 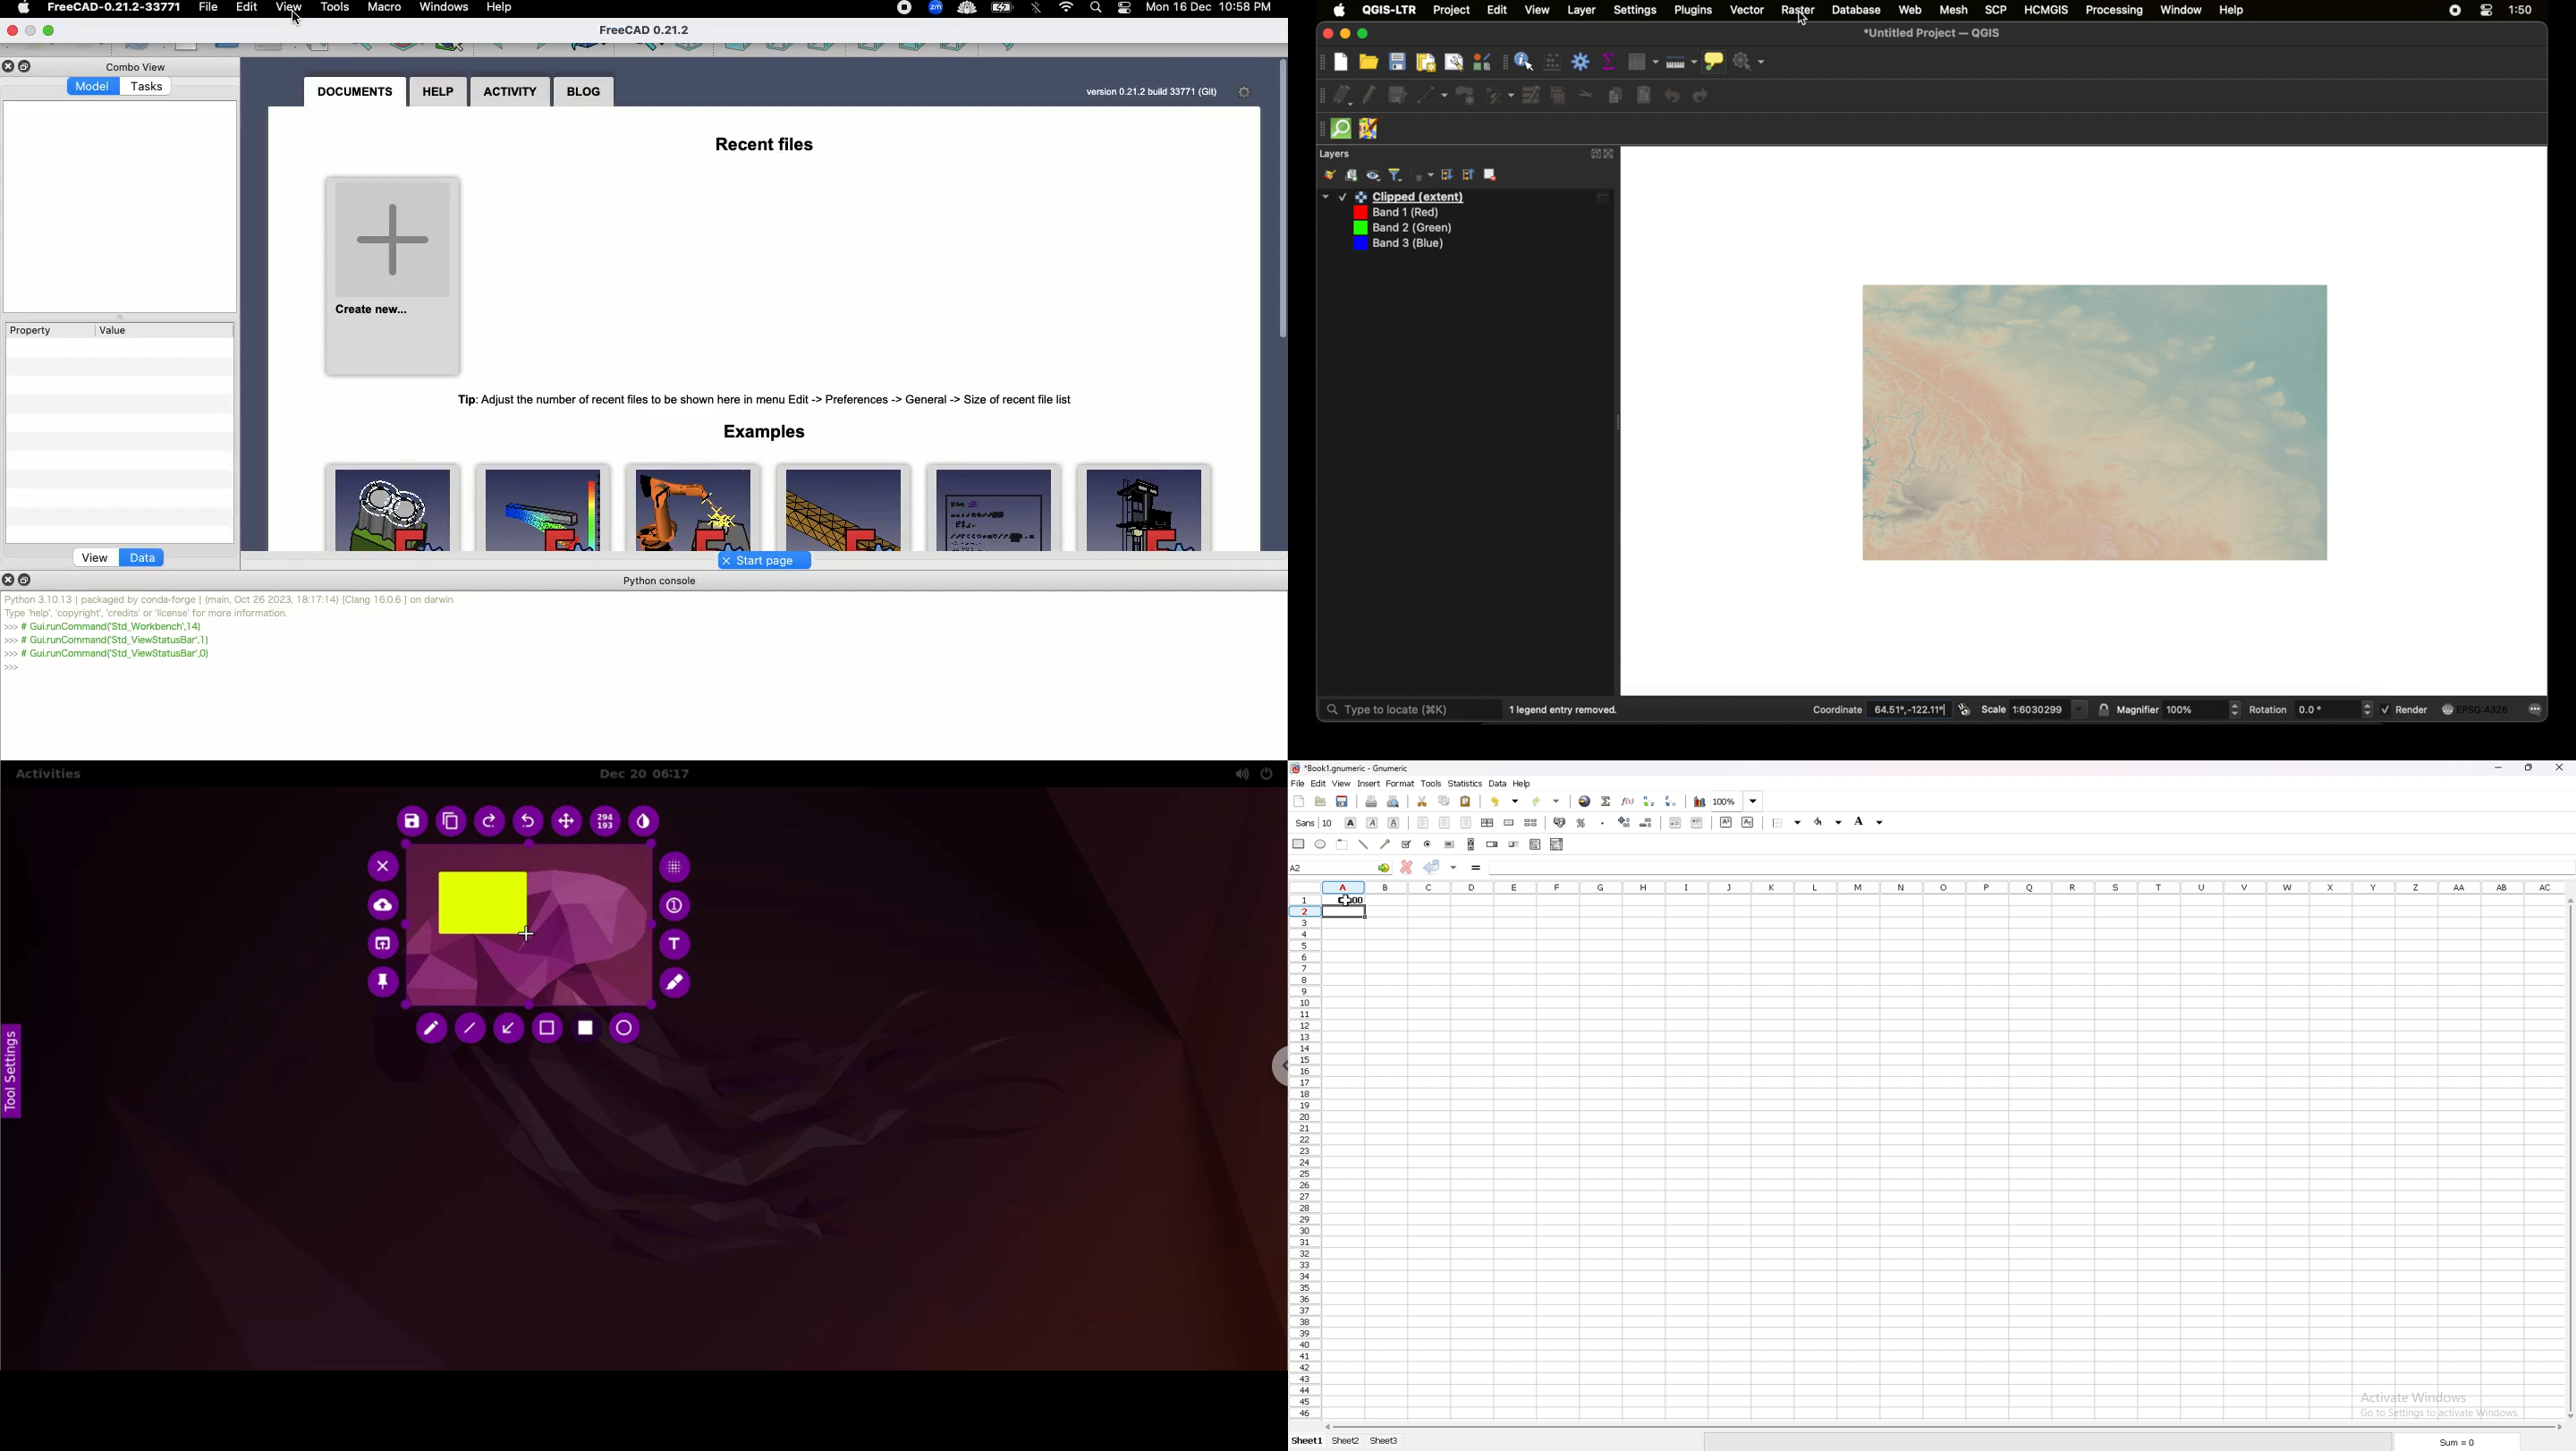 I want to click on collapse all, so click(x=1447, y=174).